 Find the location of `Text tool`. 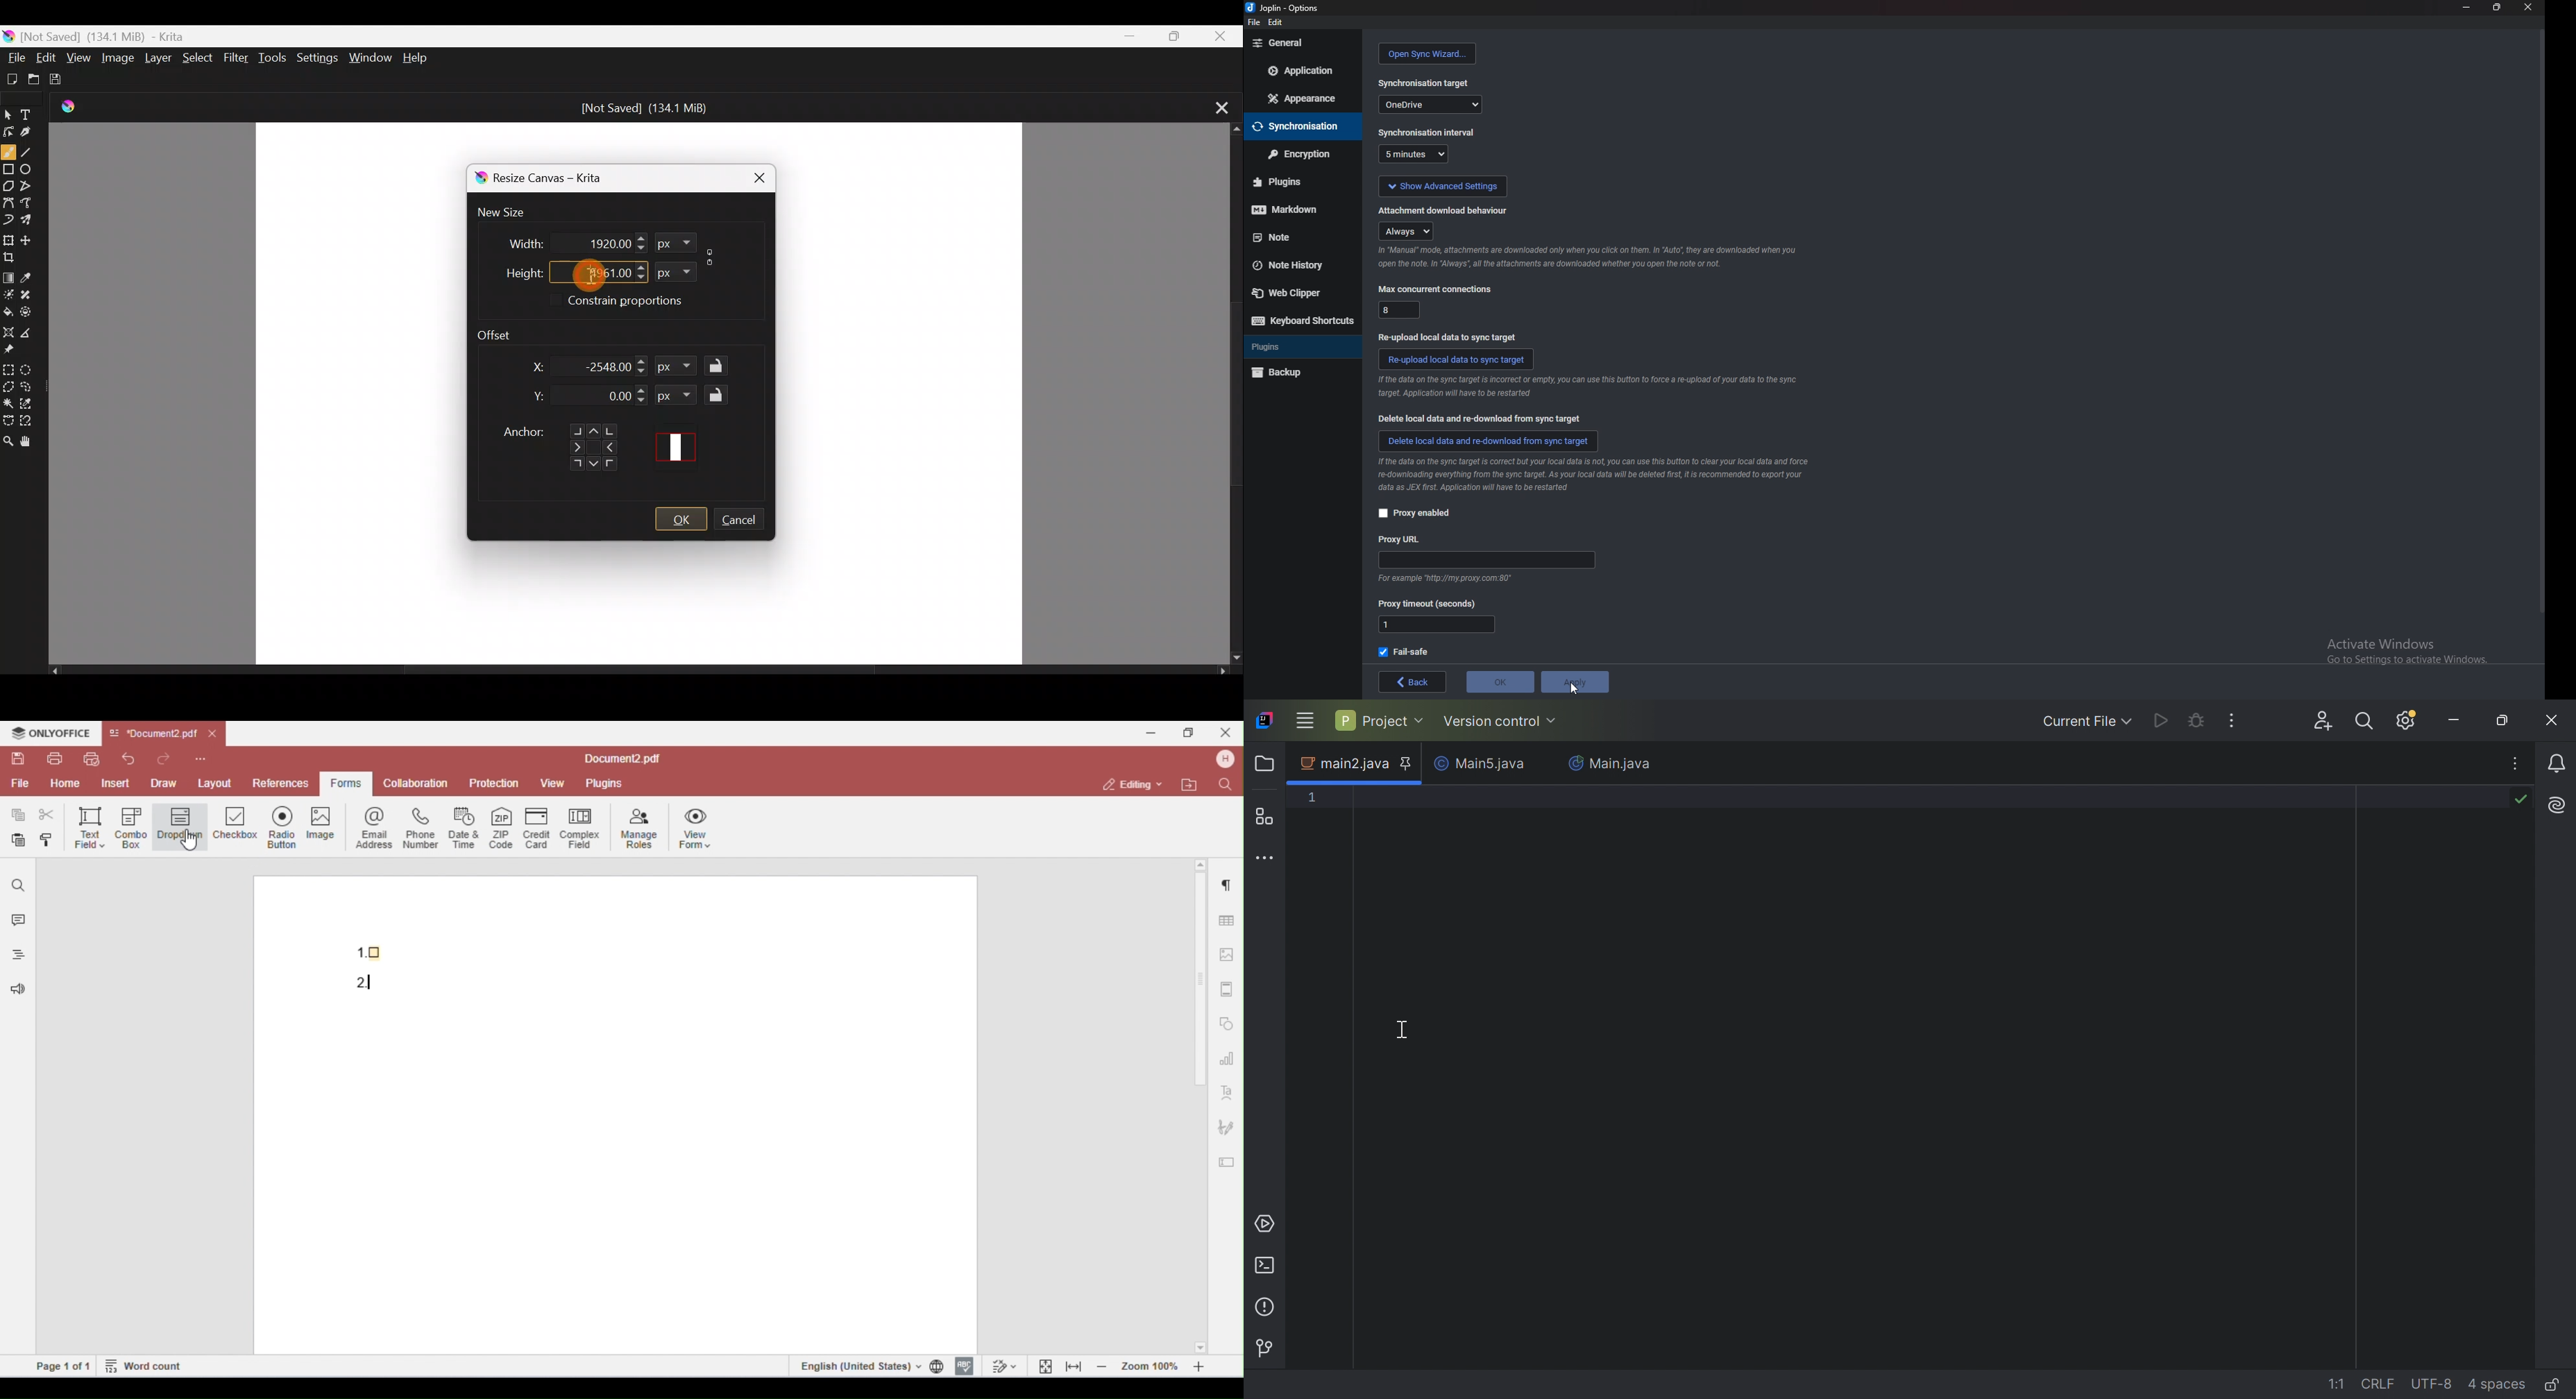

Text tool is located at coordinates (34, 110).